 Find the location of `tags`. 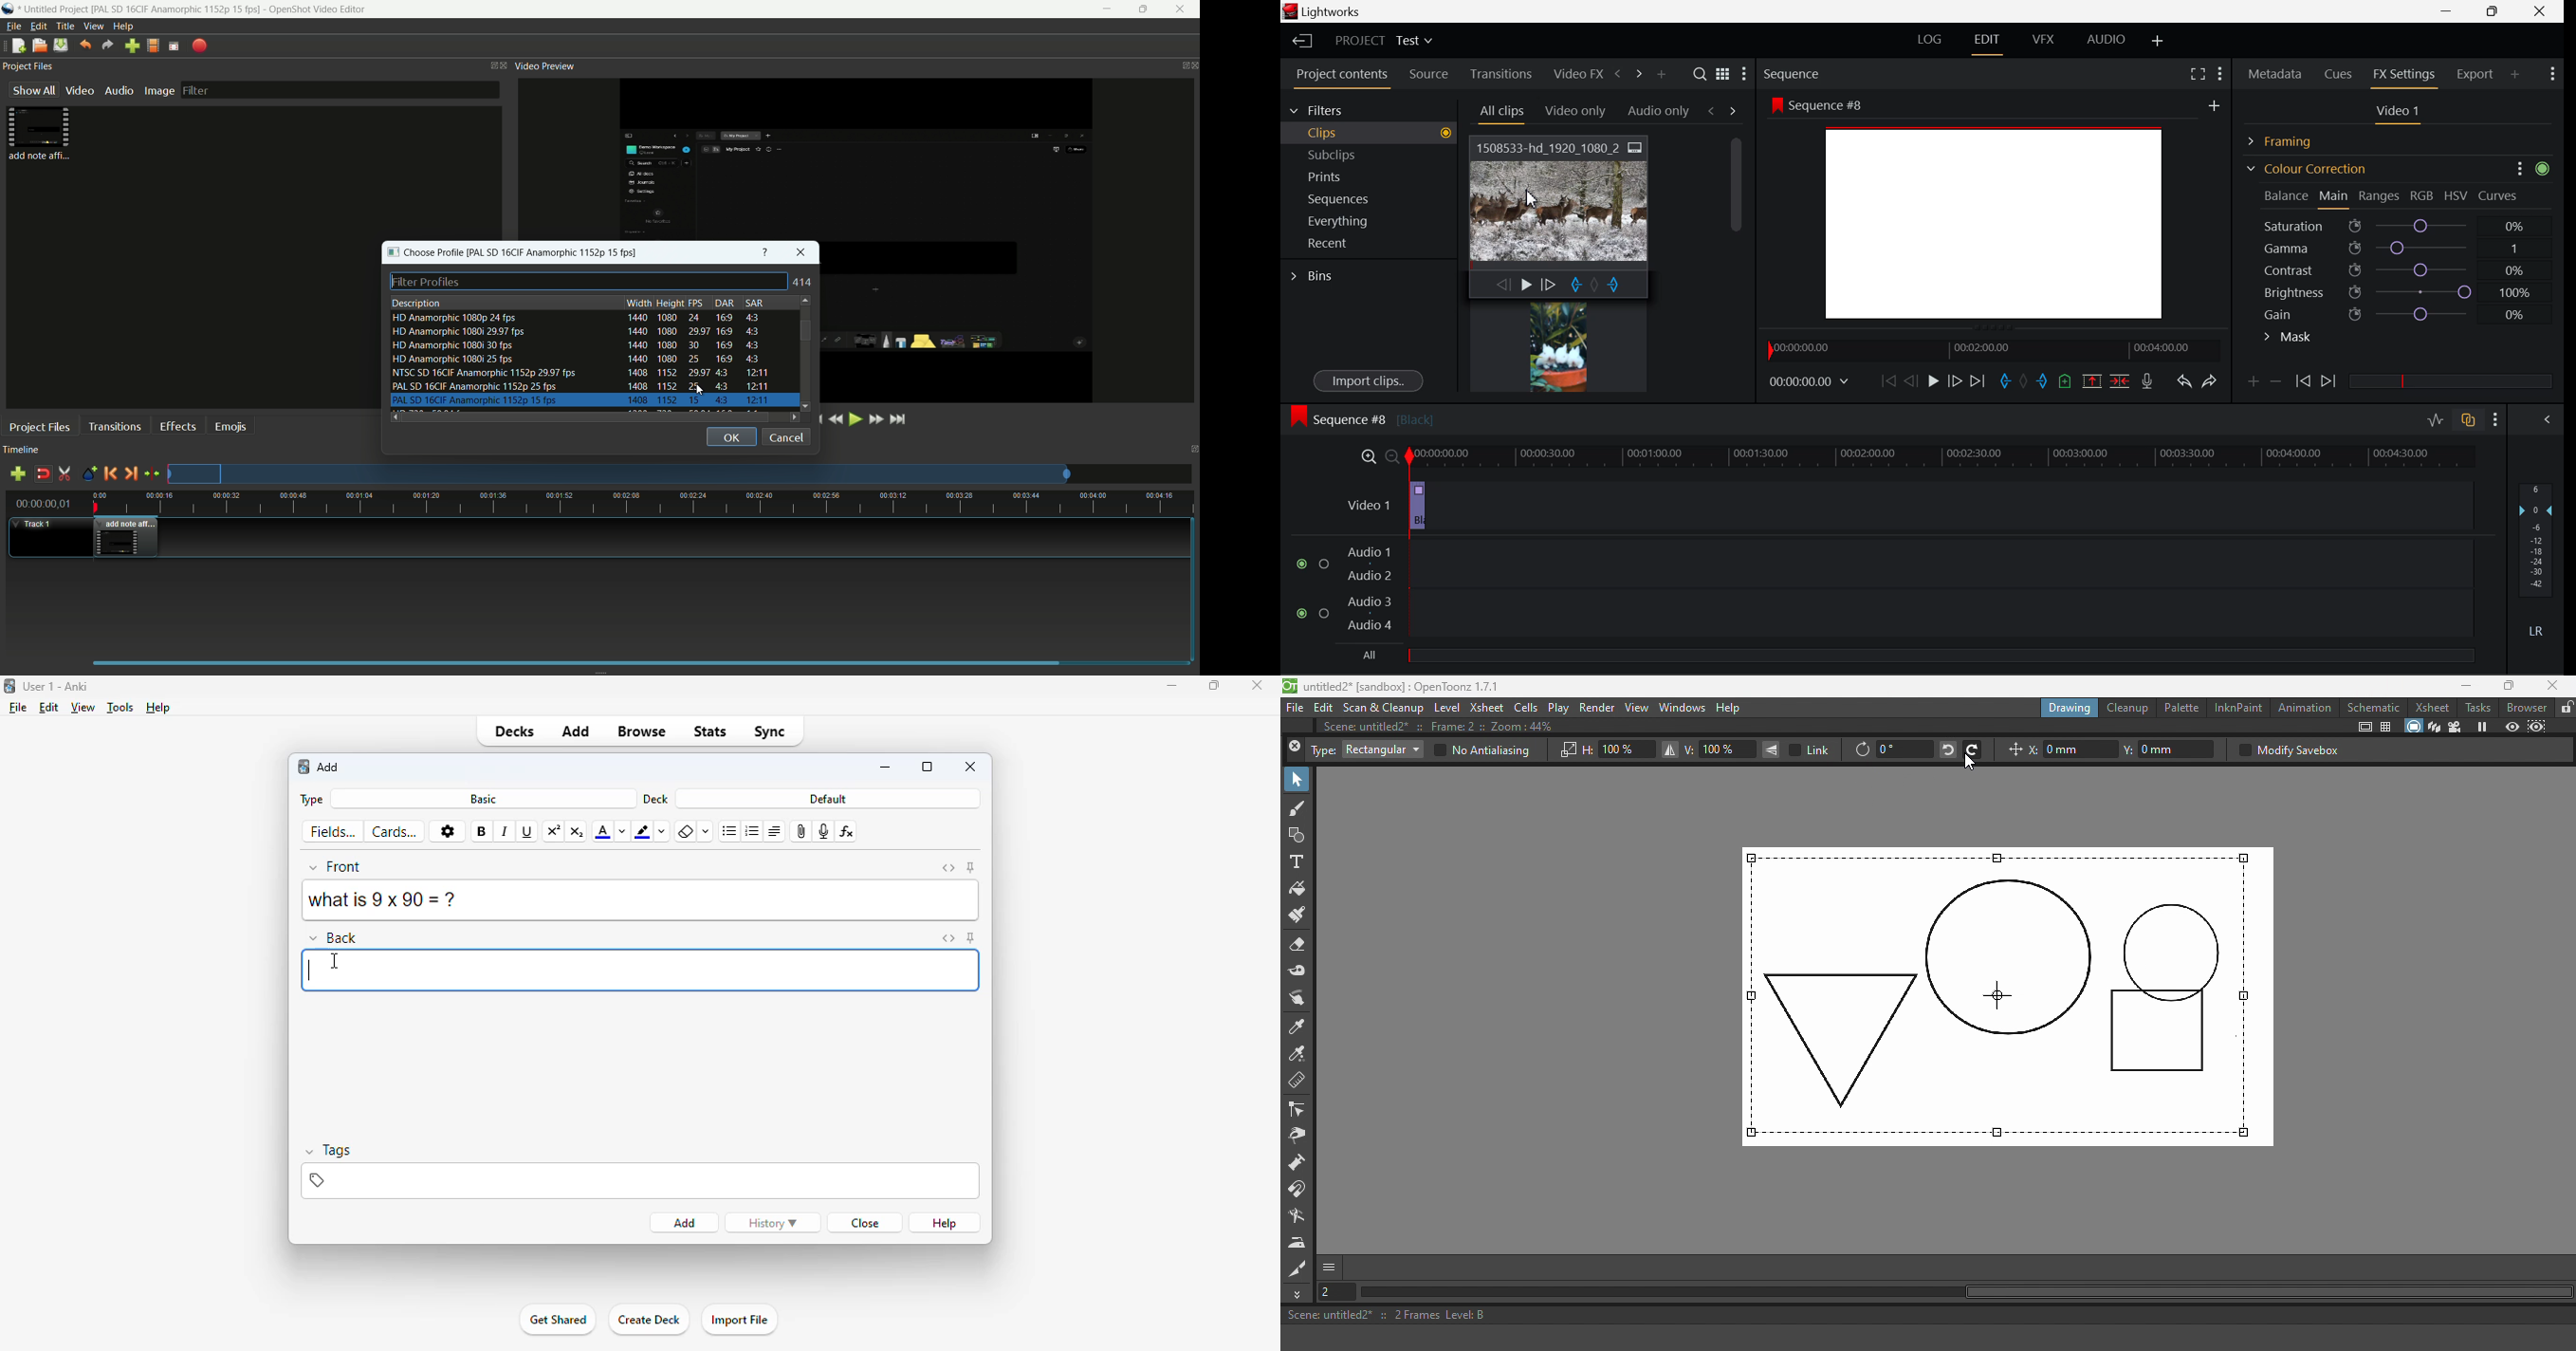

tags is located at coordinates (331, 1151).